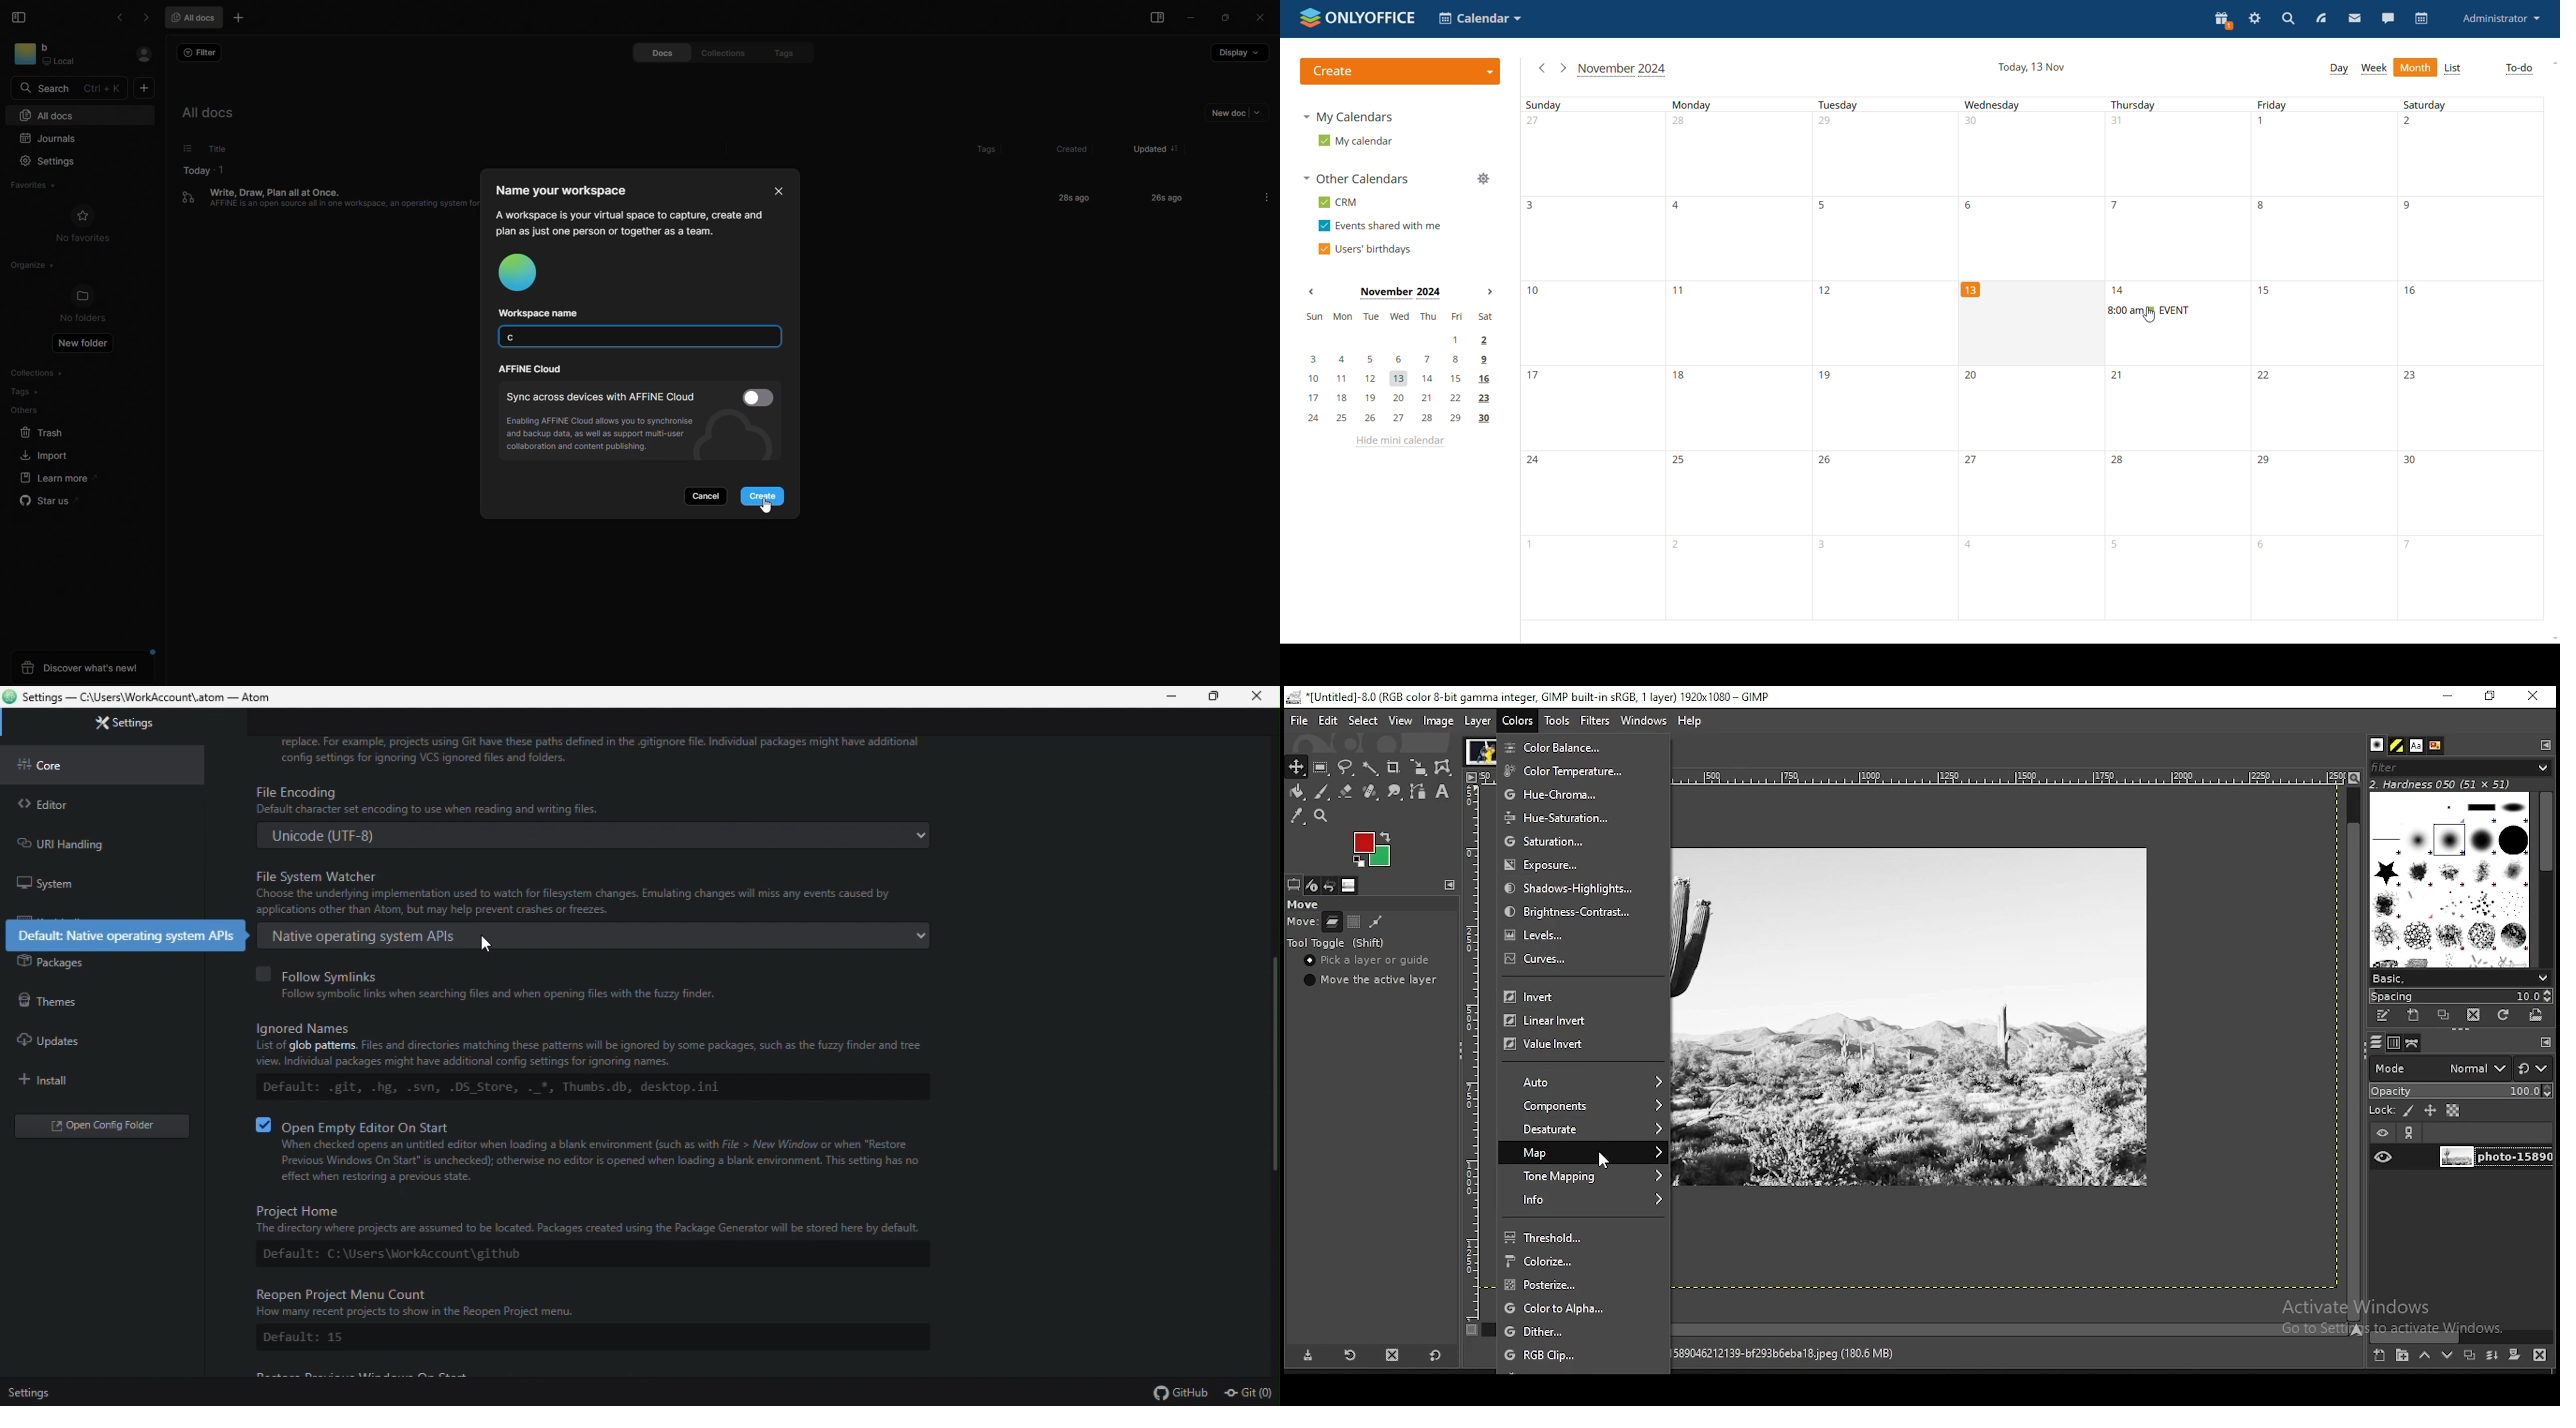 This screenshot has width=2576, height=1428. What do you see at coordinates (2031, 235) in the screenshot?
I see `Dates of the month` at bounding box center [2031, 235].